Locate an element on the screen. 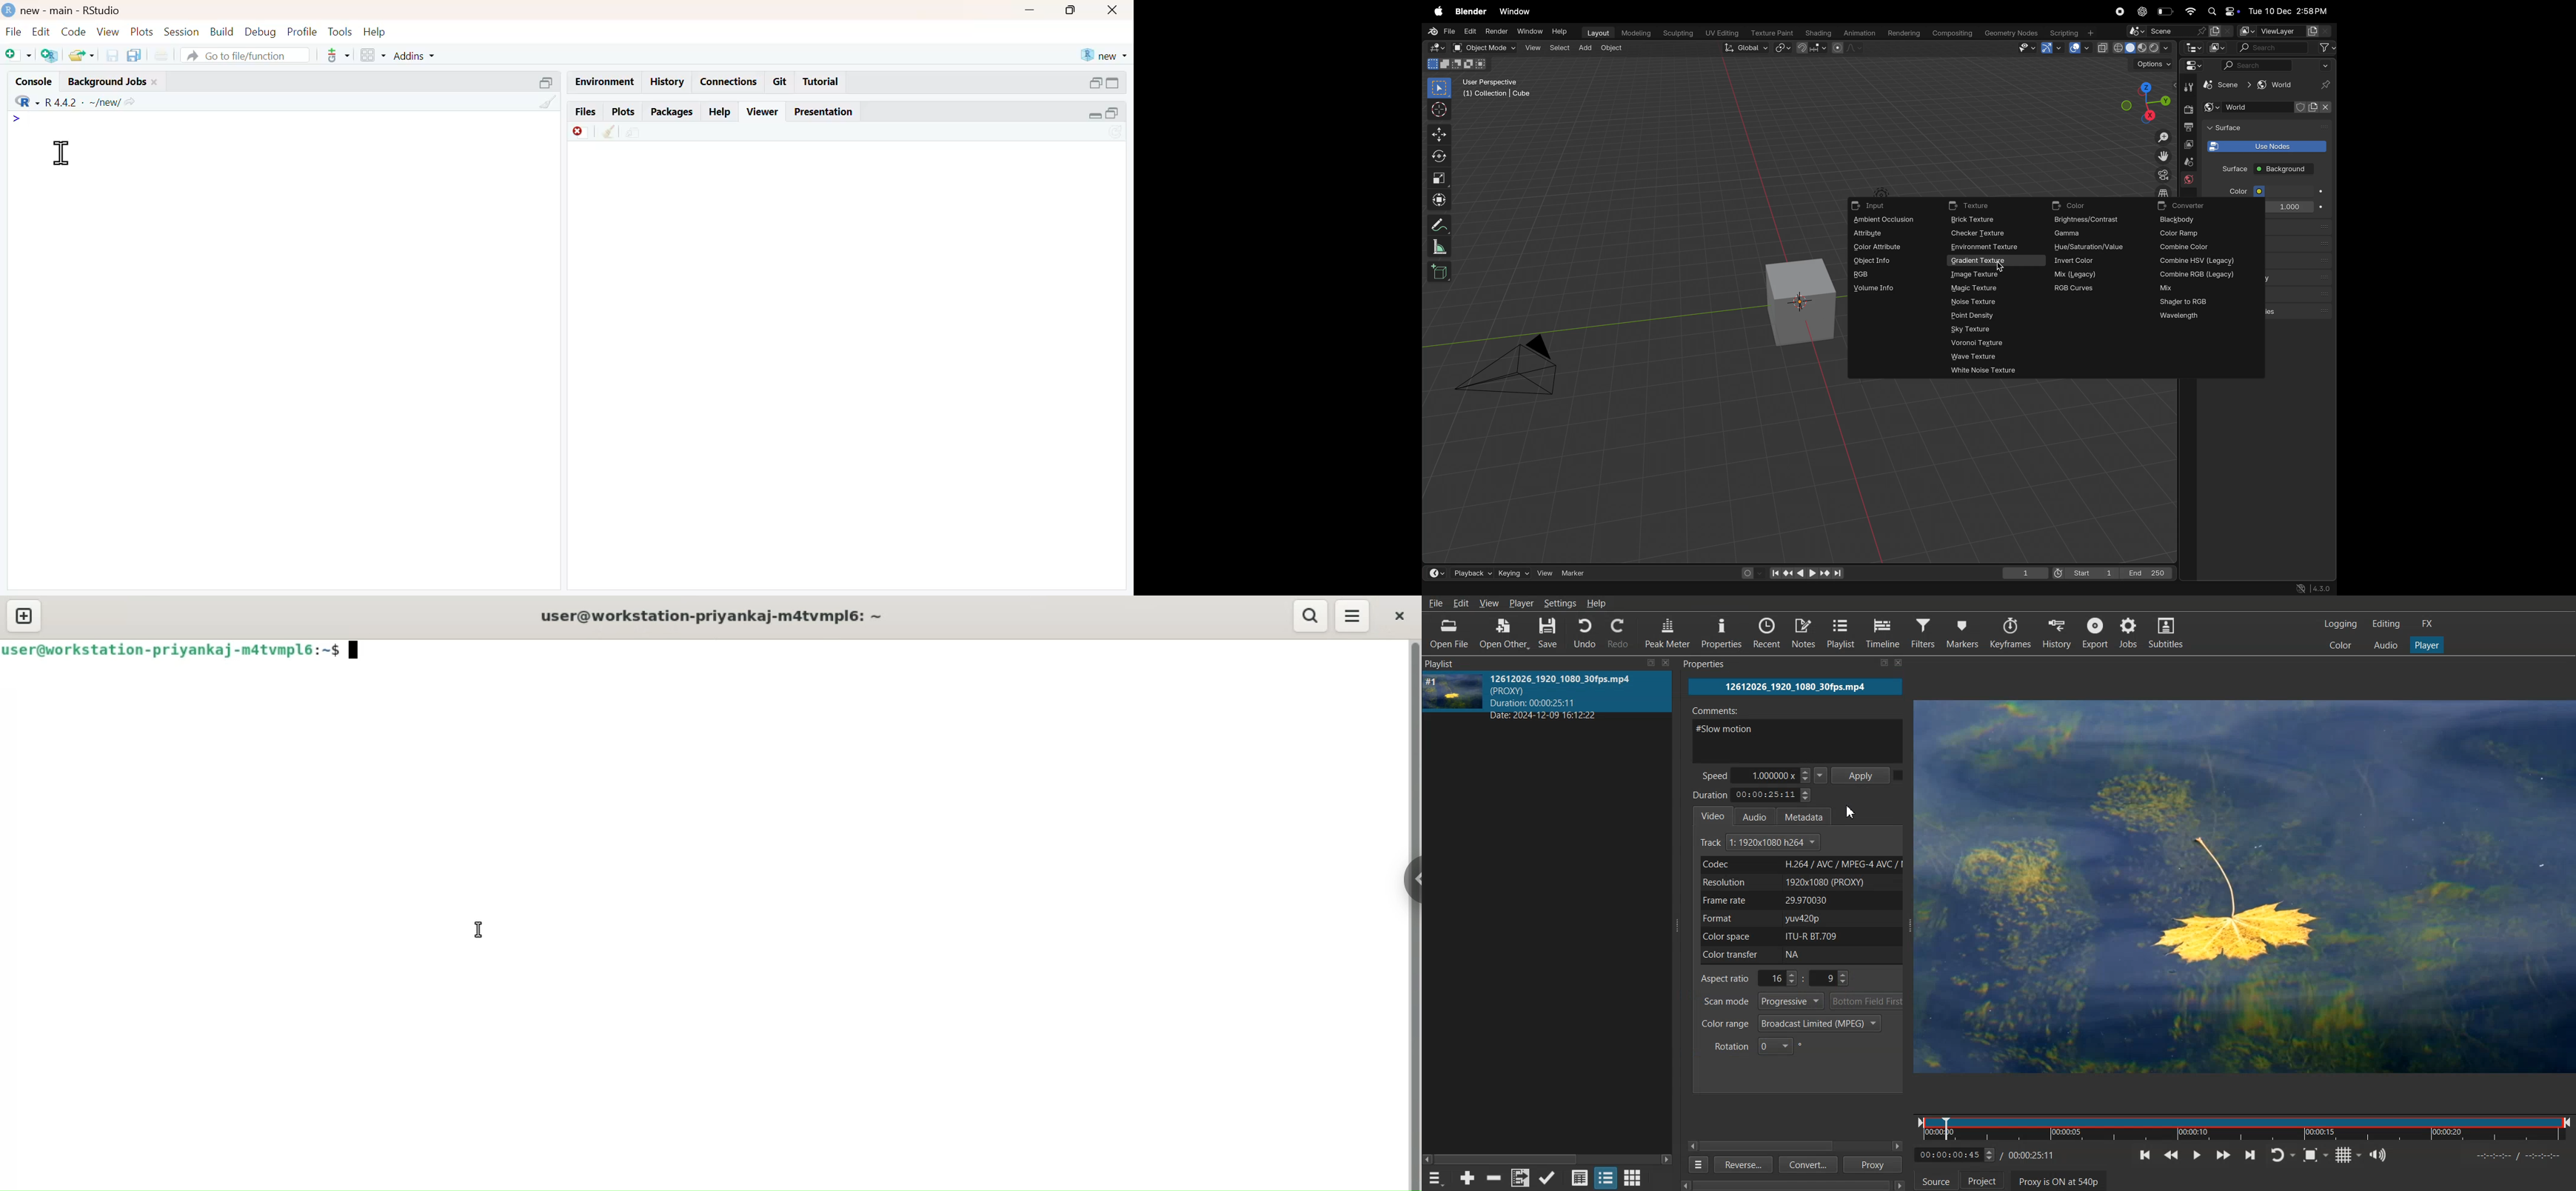  date and time is located at coordinates (2291, 11).